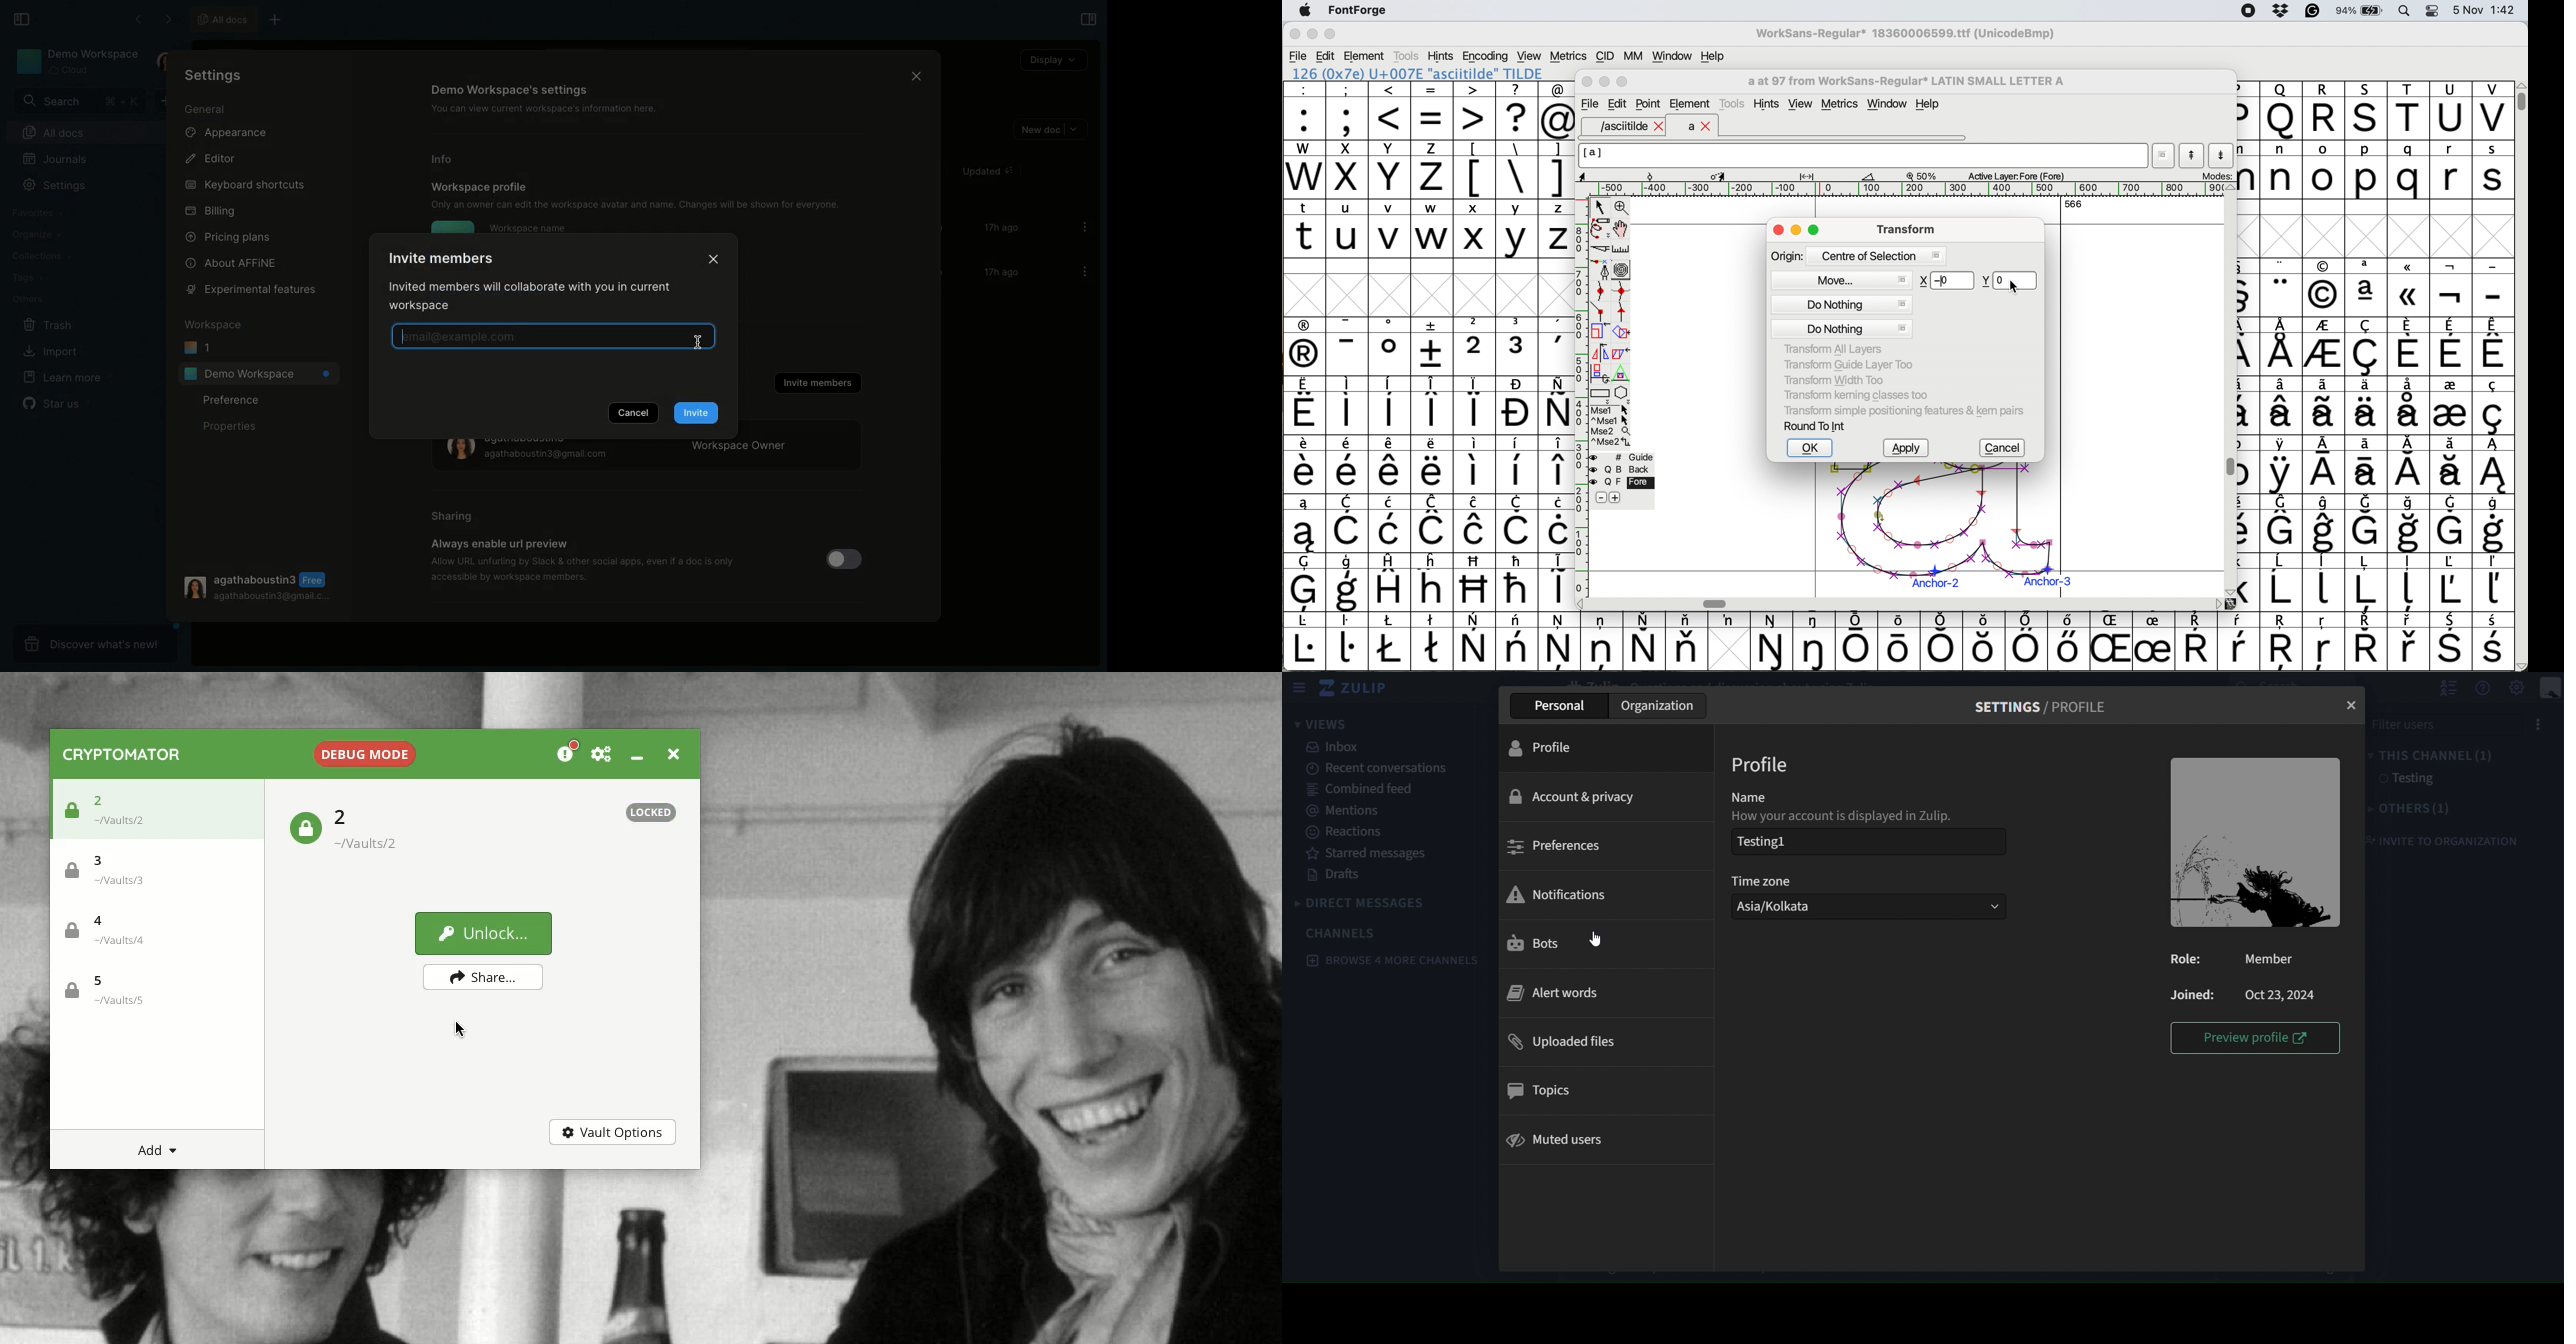 This screenshot has height=1344, width=2576. I want to click on profile, so click(1765, 764).